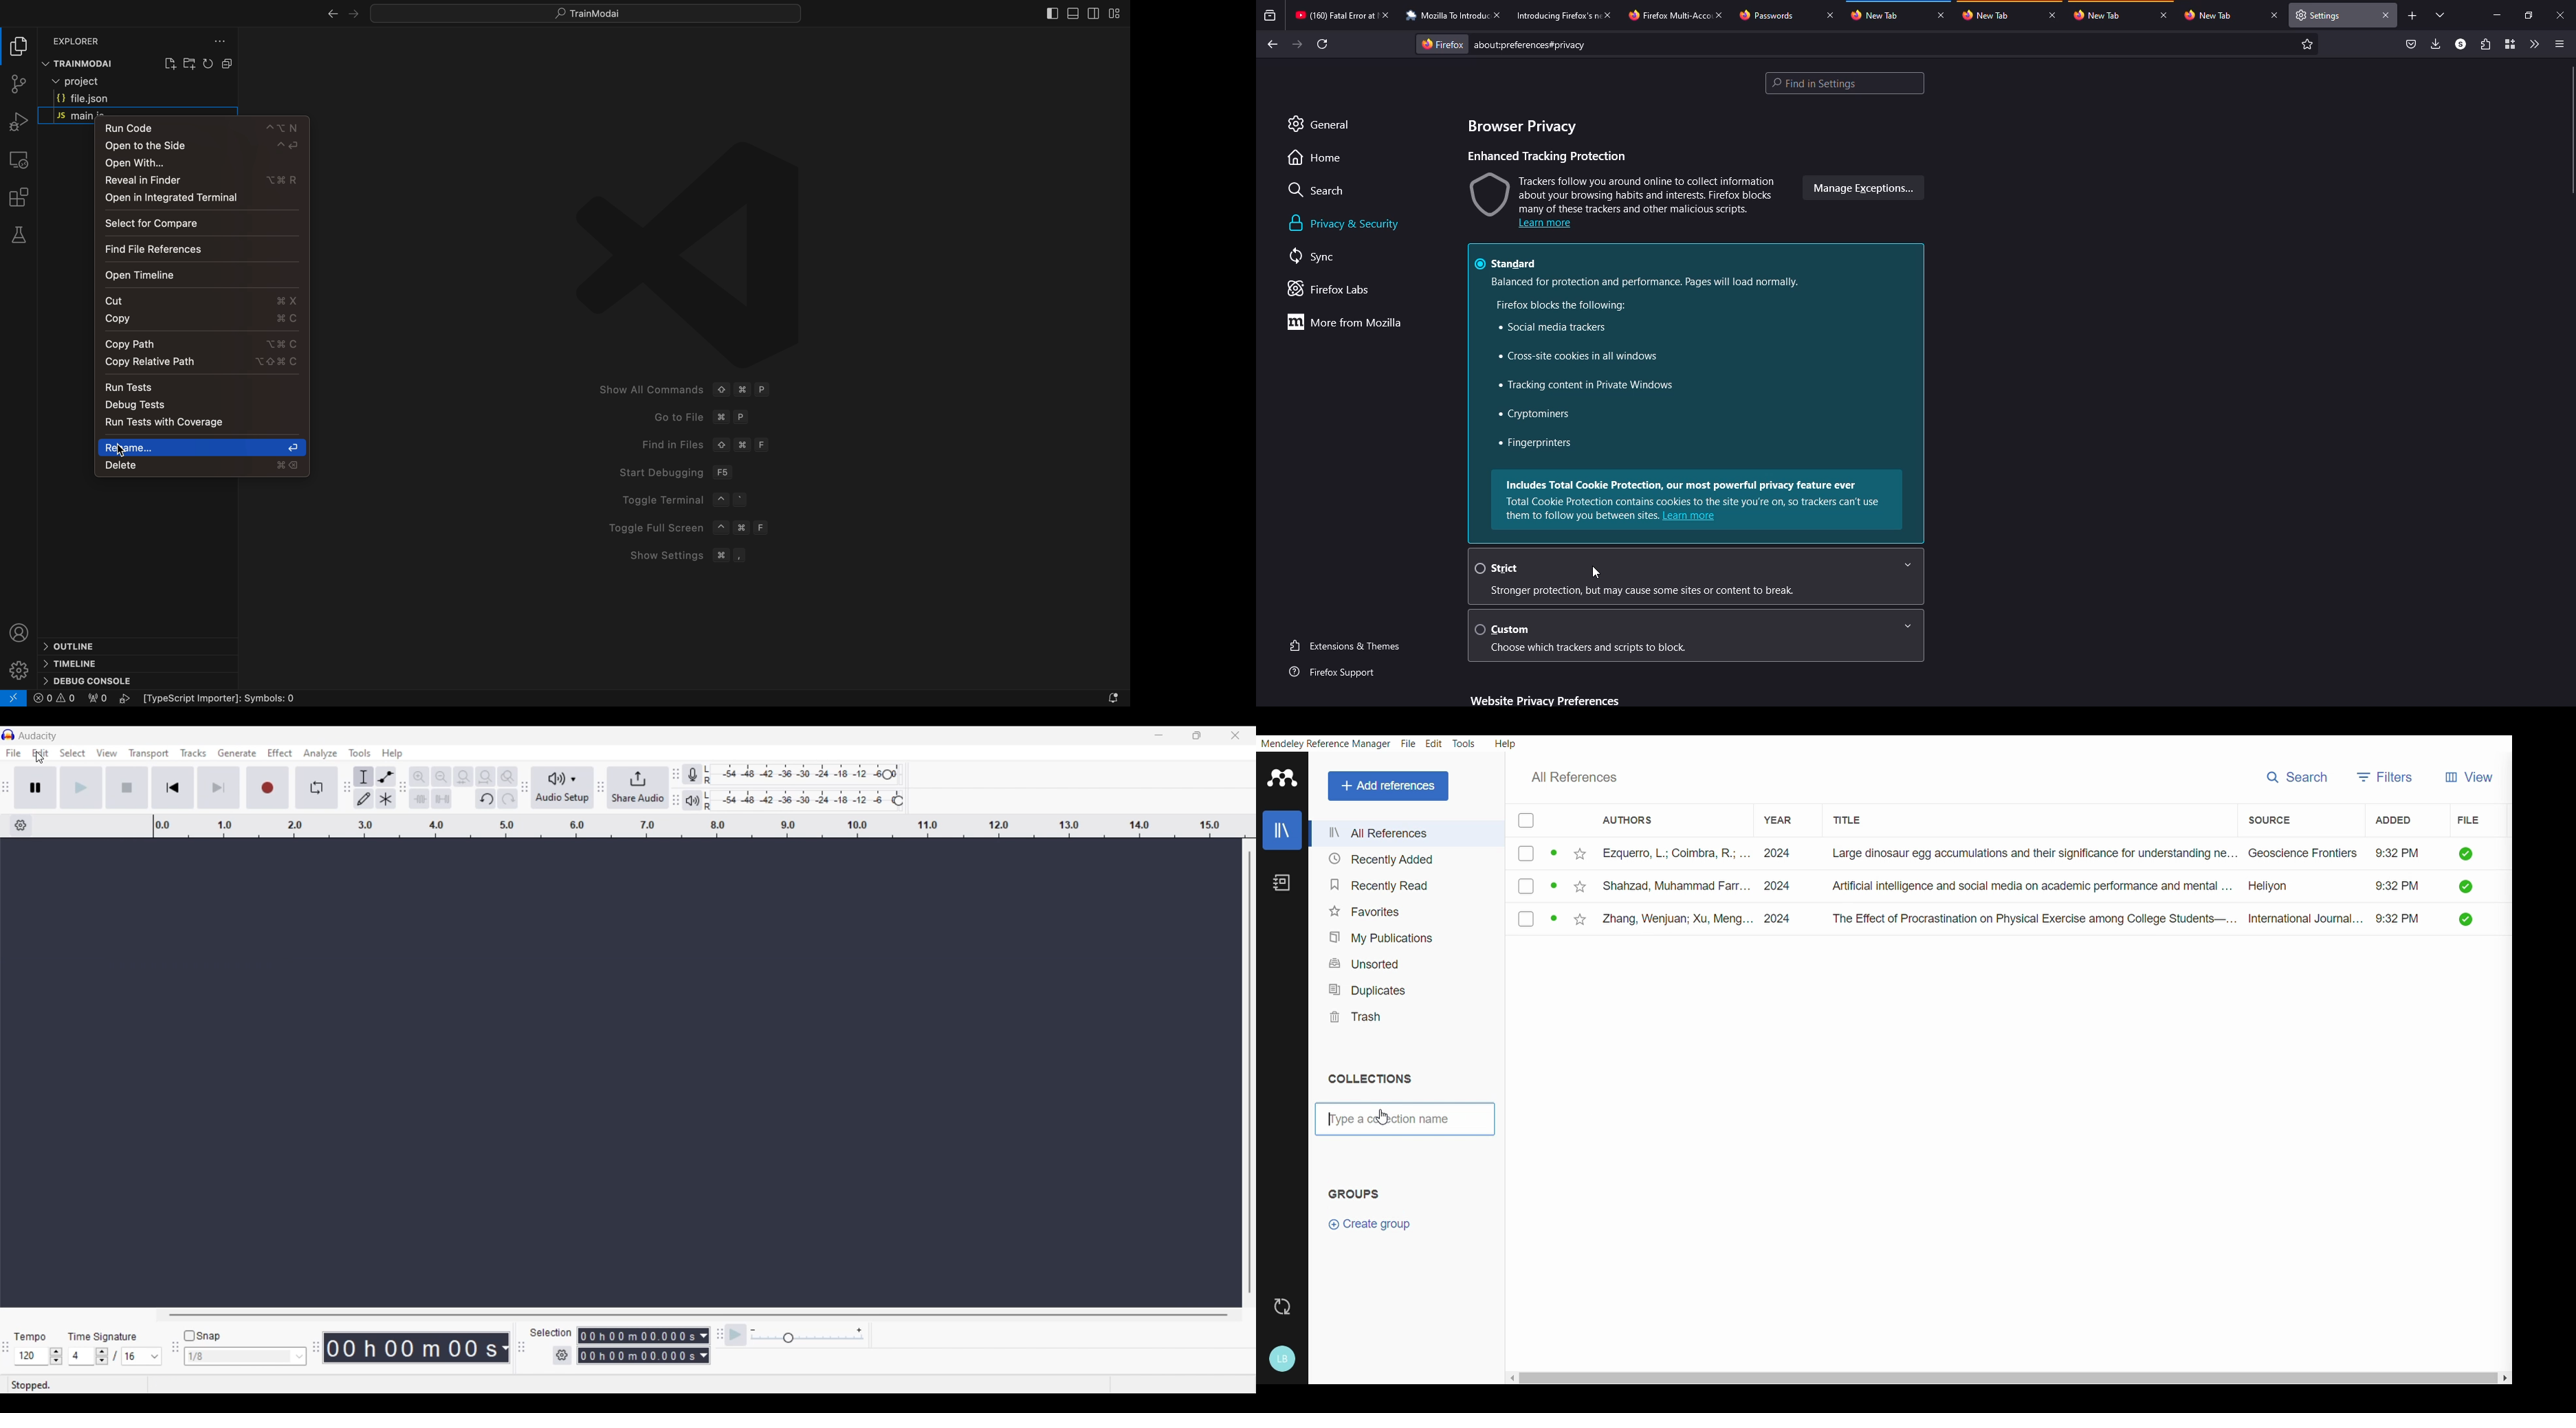 The width and height of the screenshot is (2576, 1428). Describe the element at coordinates (1722, 14) in the screenshot. I see `close` at that location.